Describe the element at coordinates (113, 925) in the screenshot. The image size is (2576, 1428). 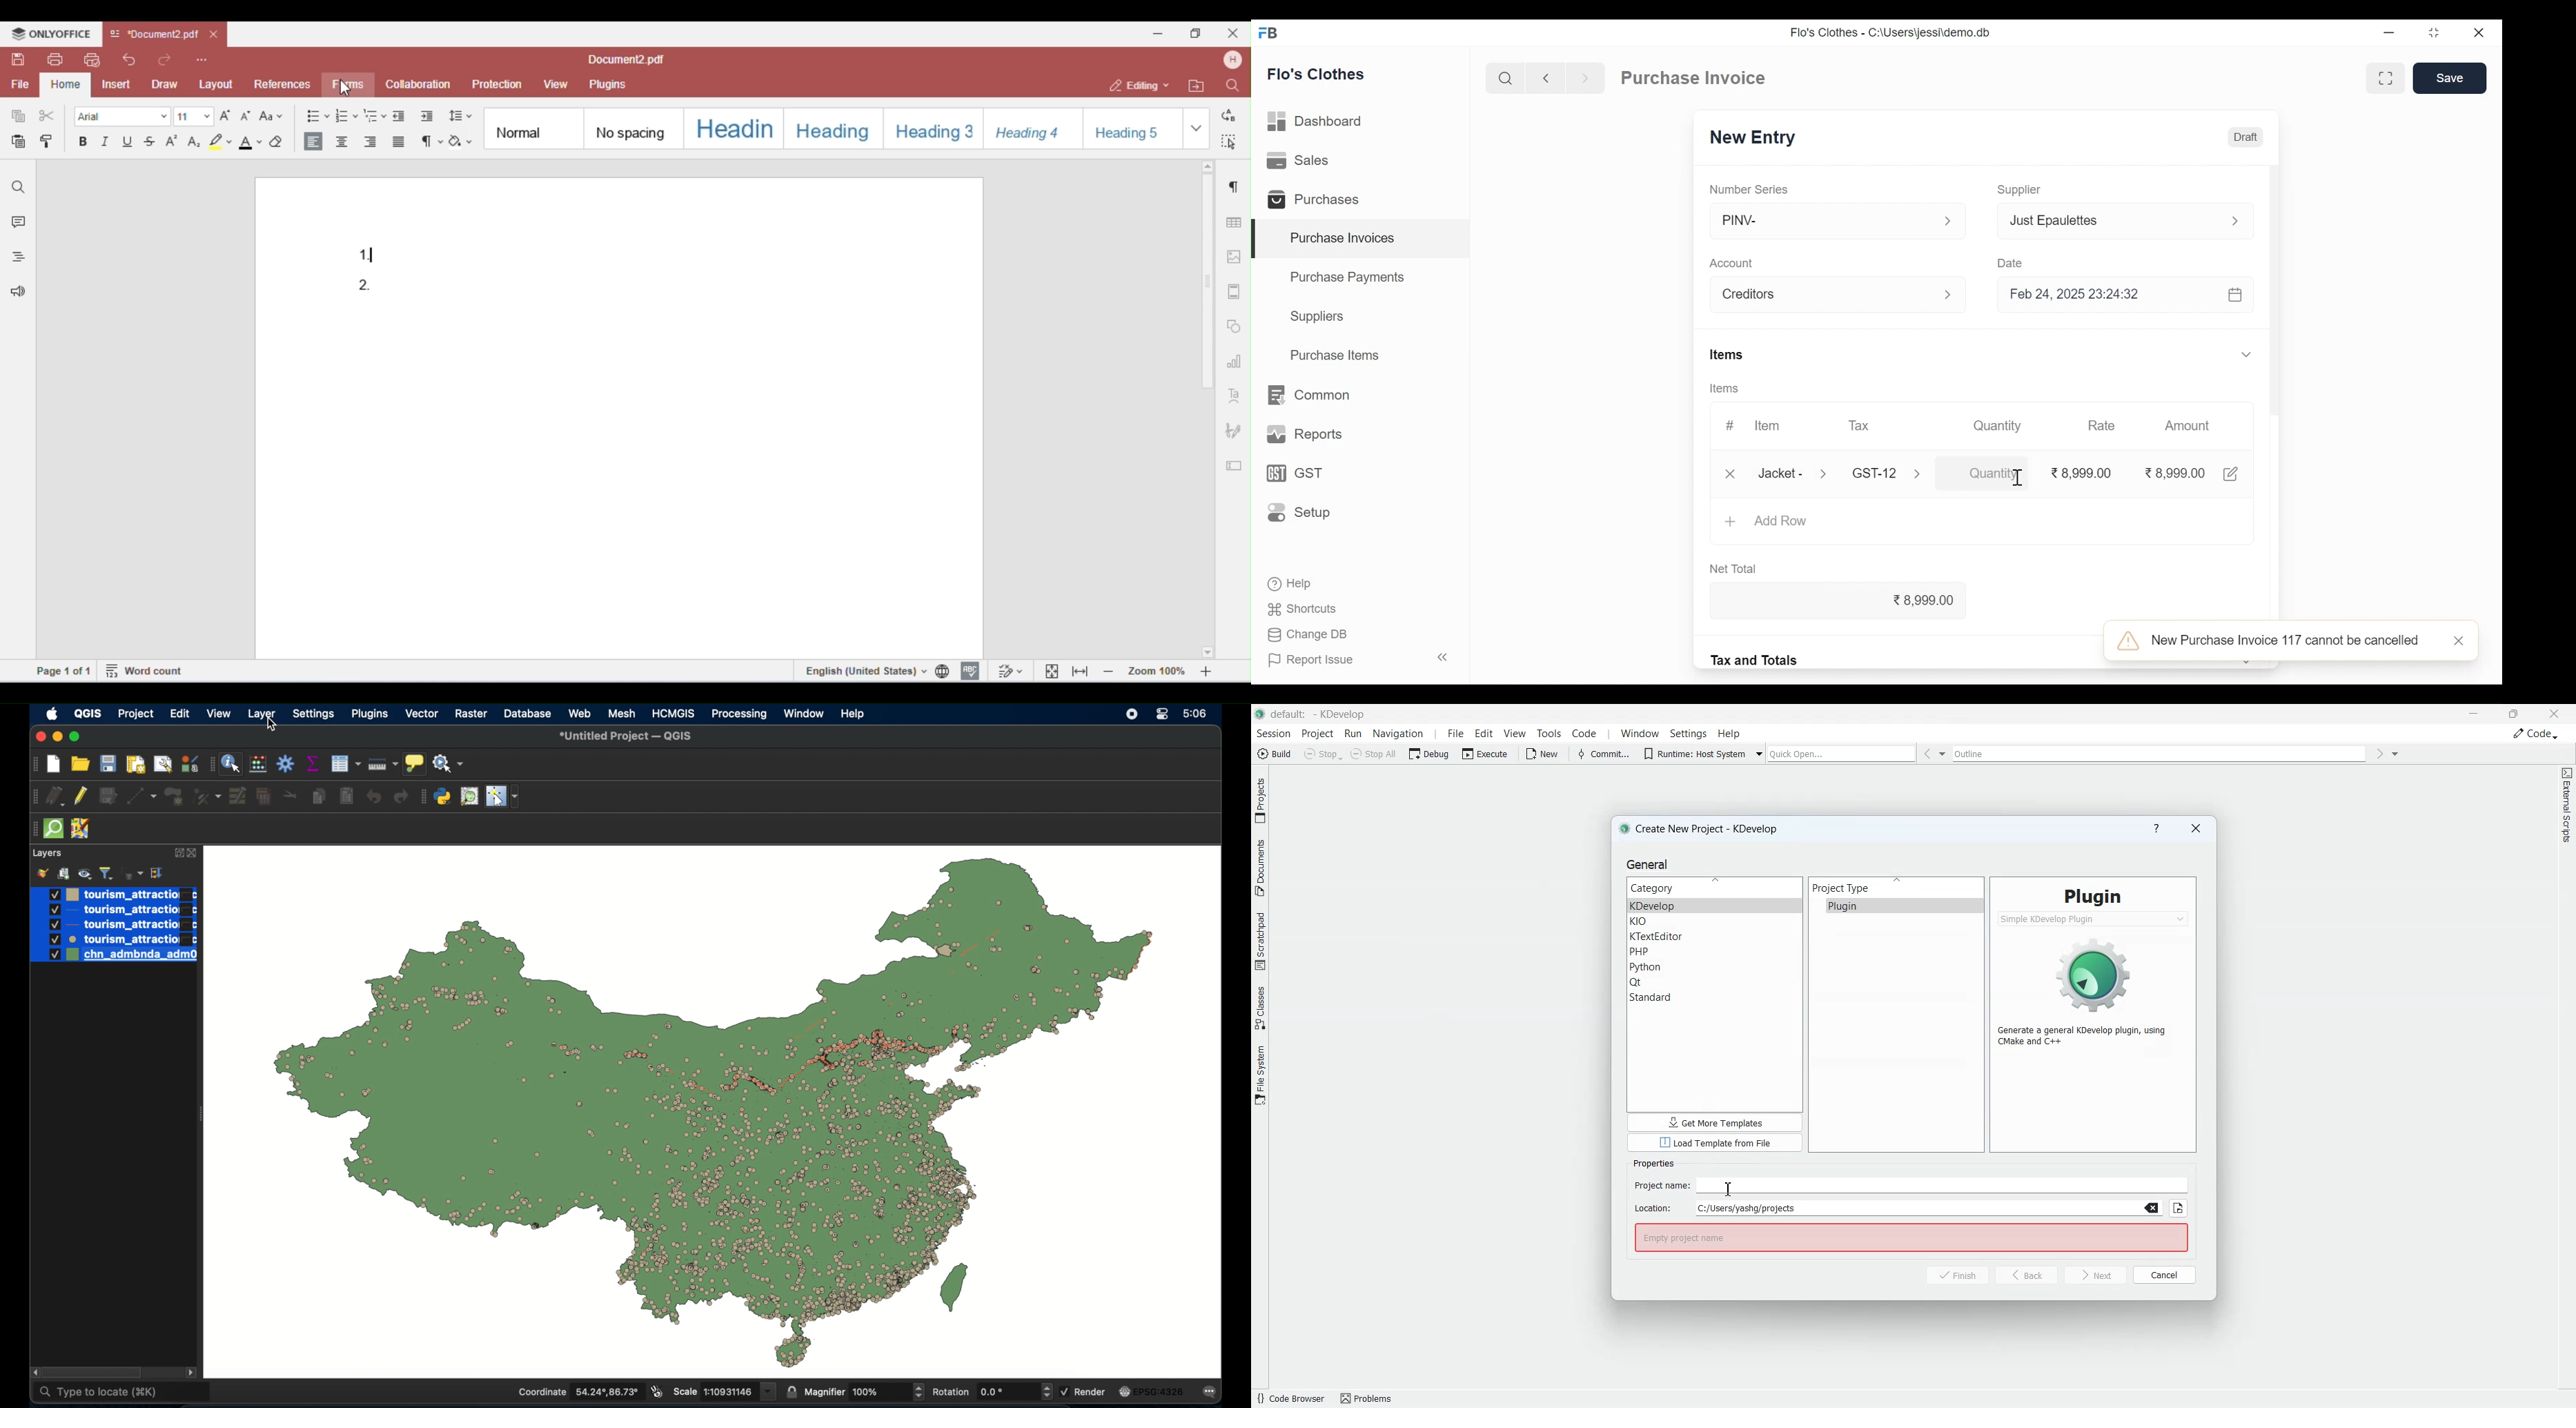
I see `layer 3` at that location.